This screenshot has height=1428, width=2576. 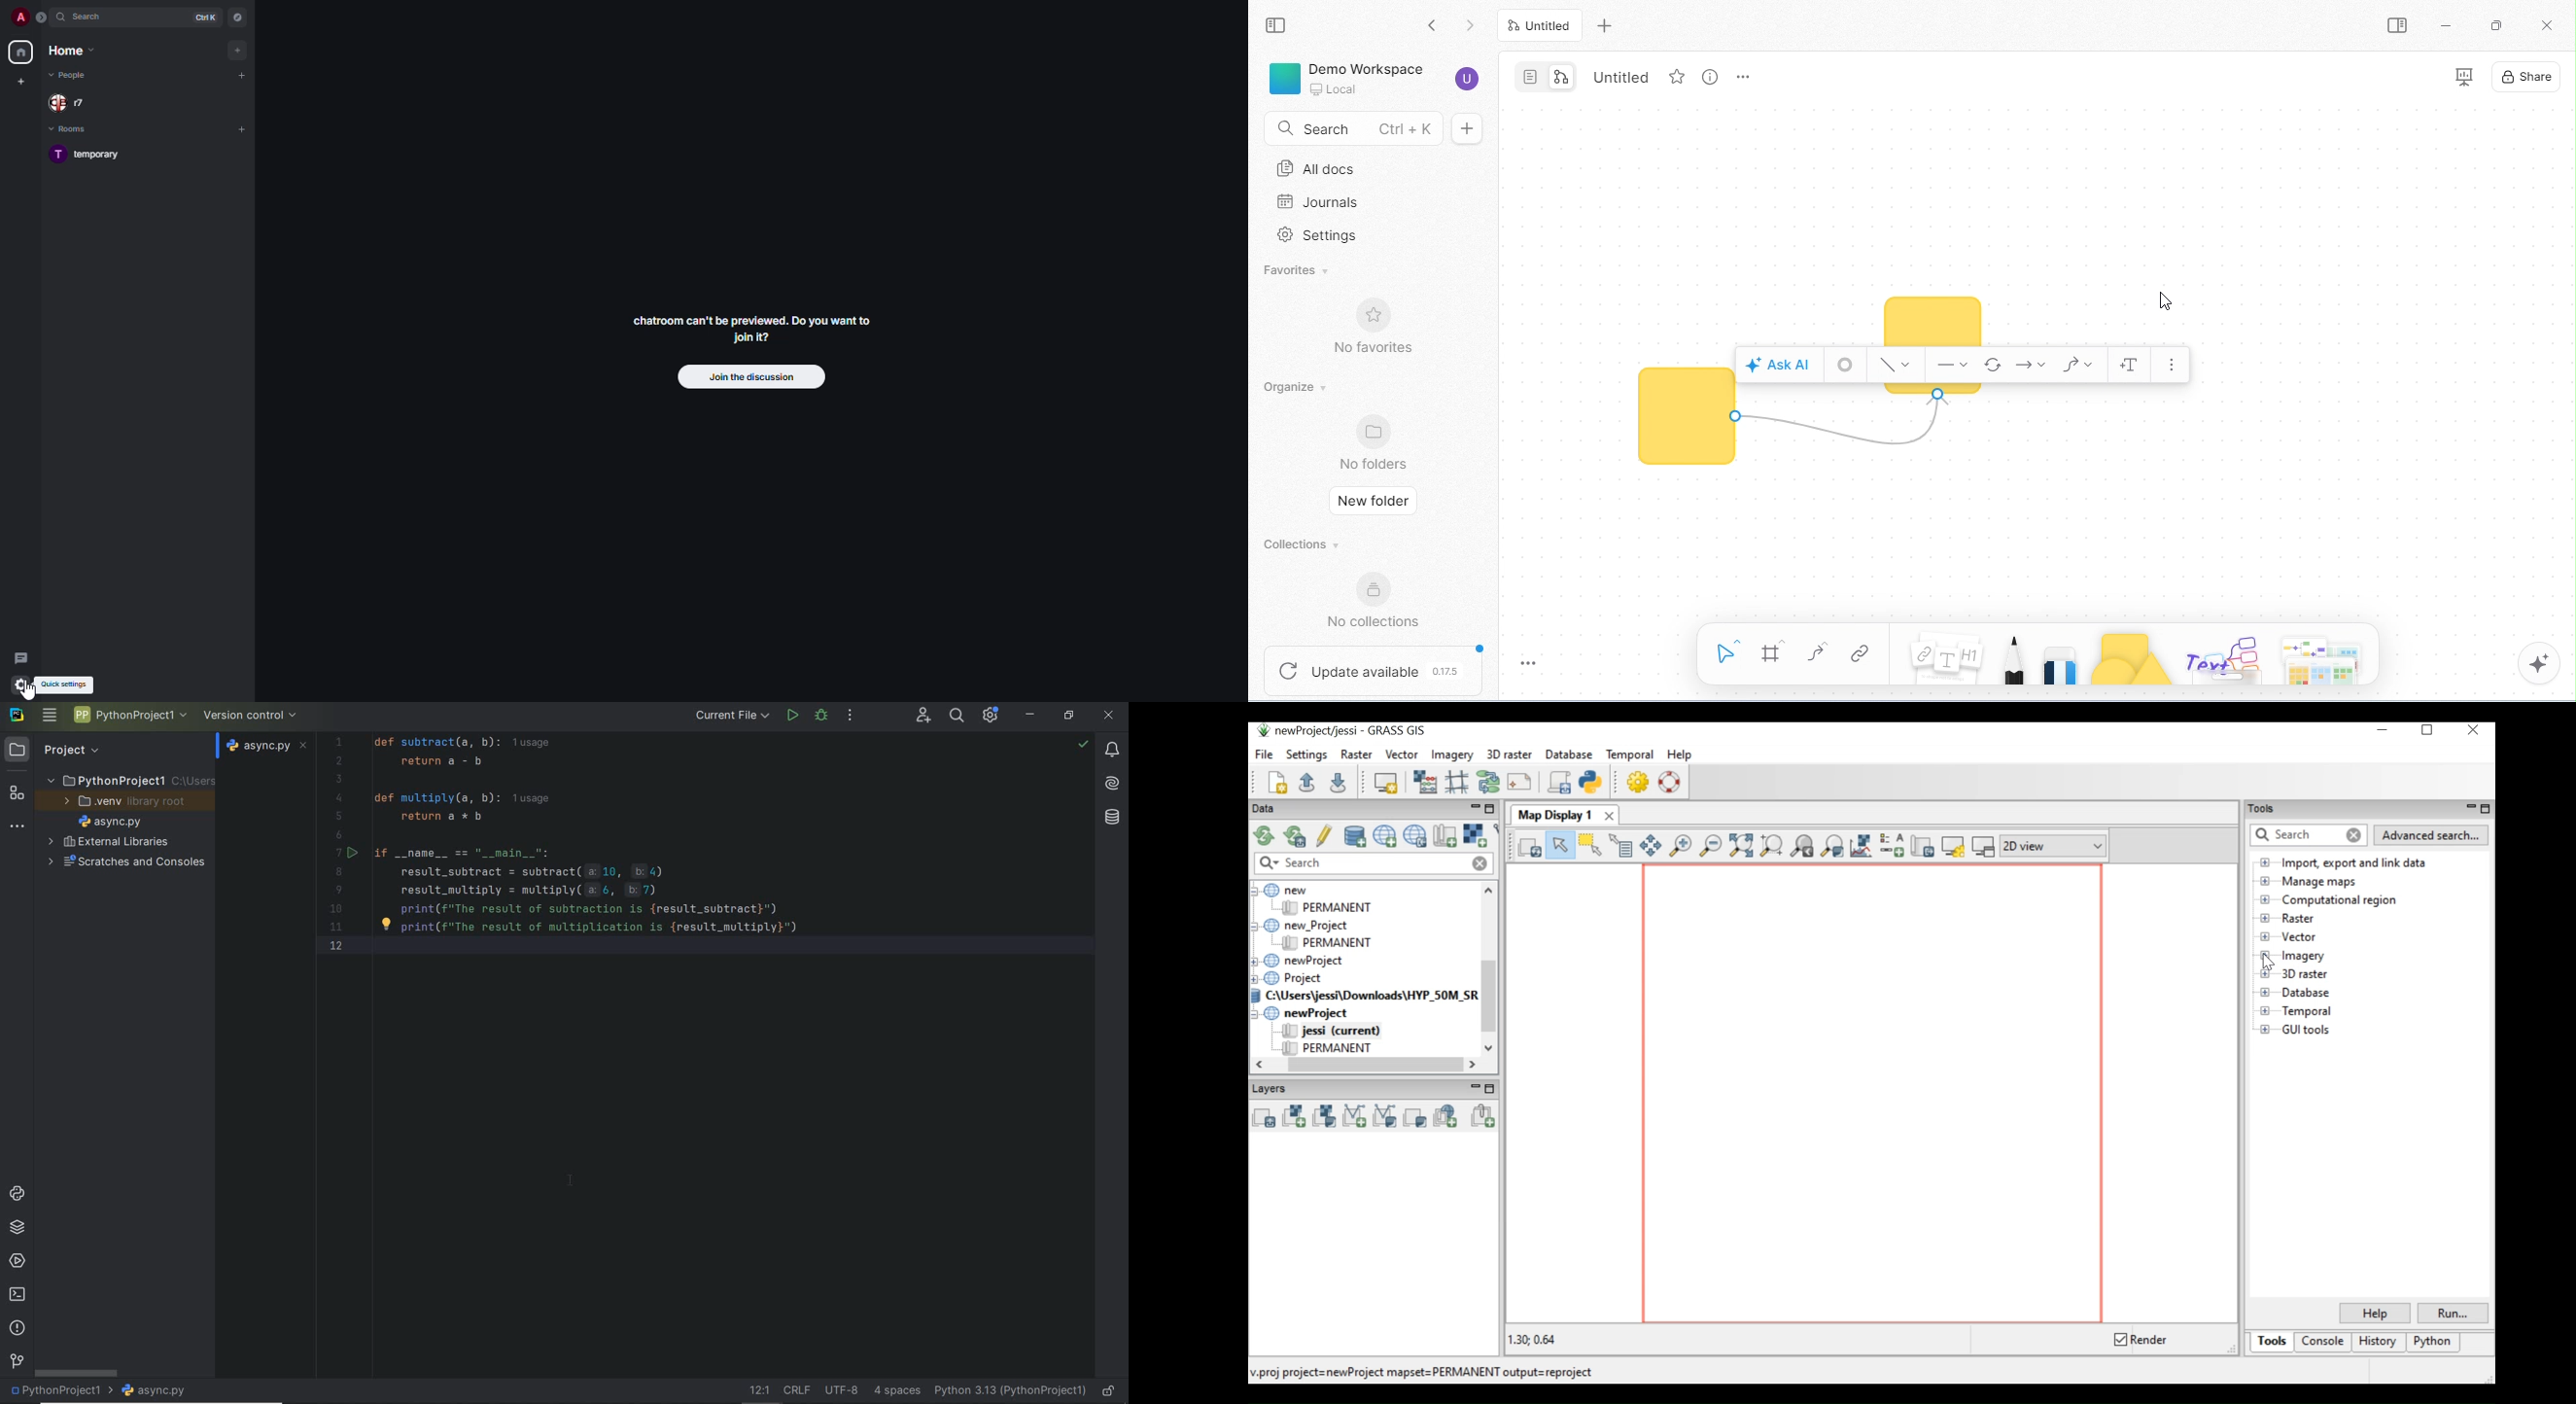 I want to click on create new space, so click(x=22, y=80).